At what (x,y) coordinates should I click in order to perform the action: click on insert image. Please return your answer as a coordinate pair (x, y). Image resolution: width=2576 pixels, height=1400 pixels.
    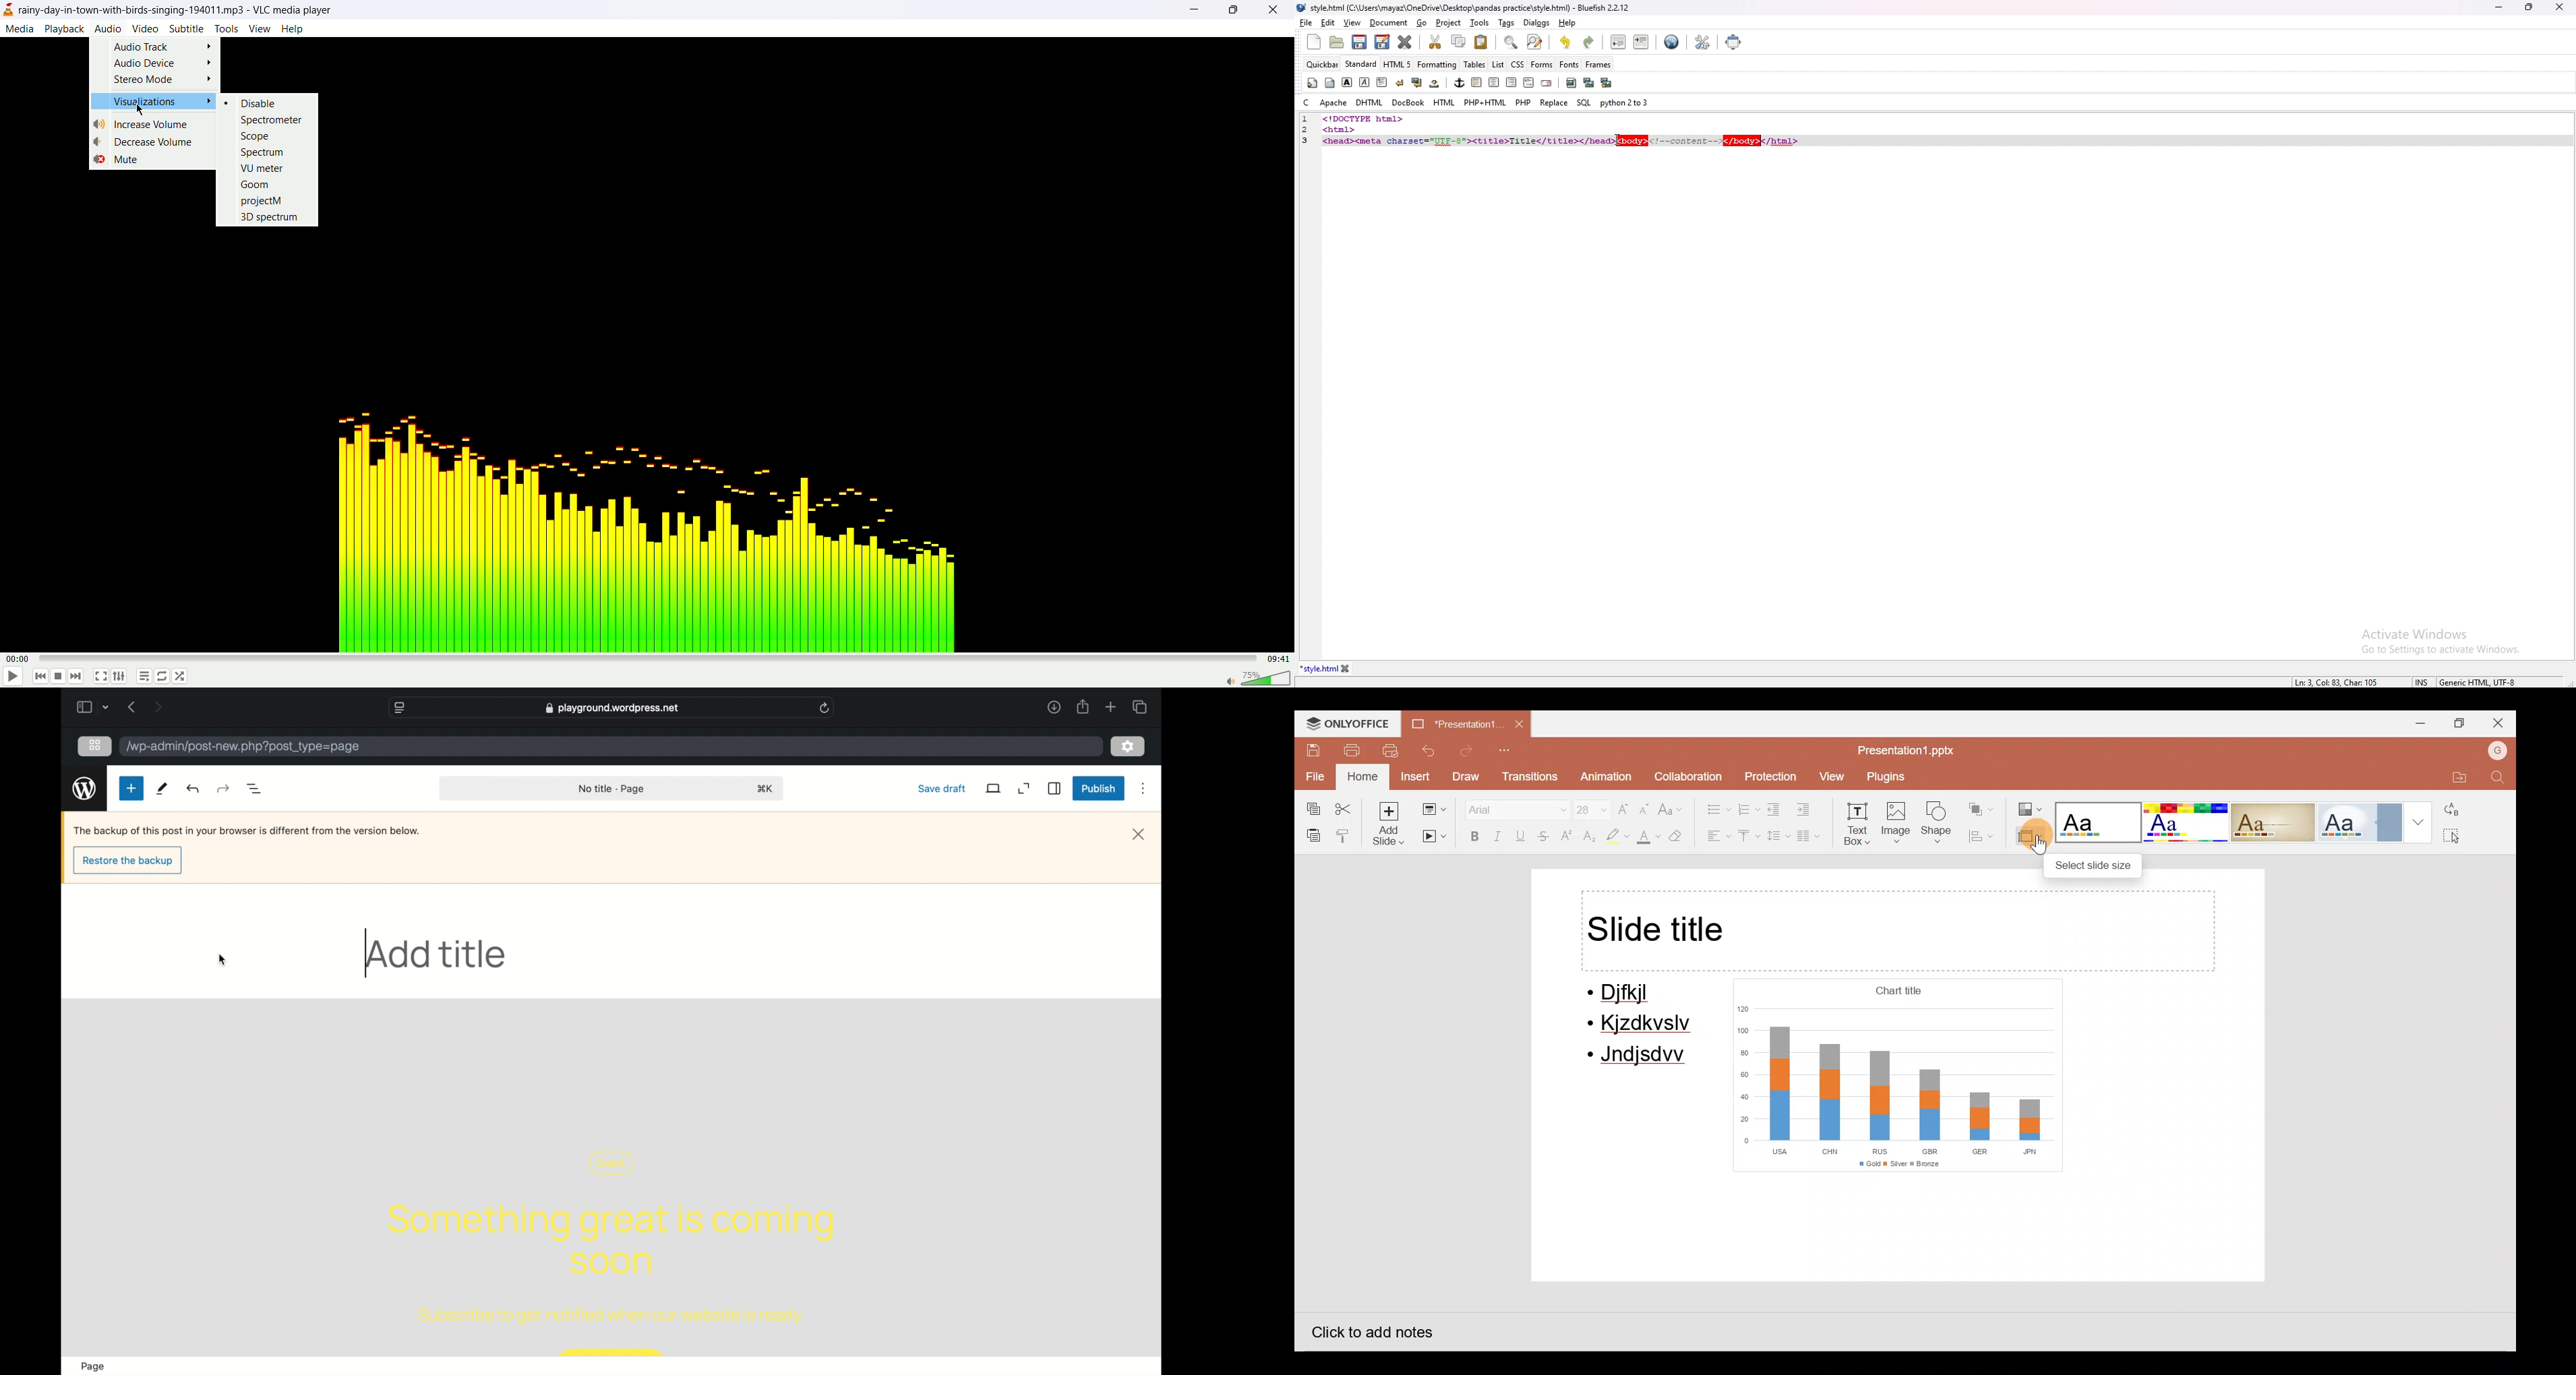
    Looking at the image, I should click on (1571, 83).